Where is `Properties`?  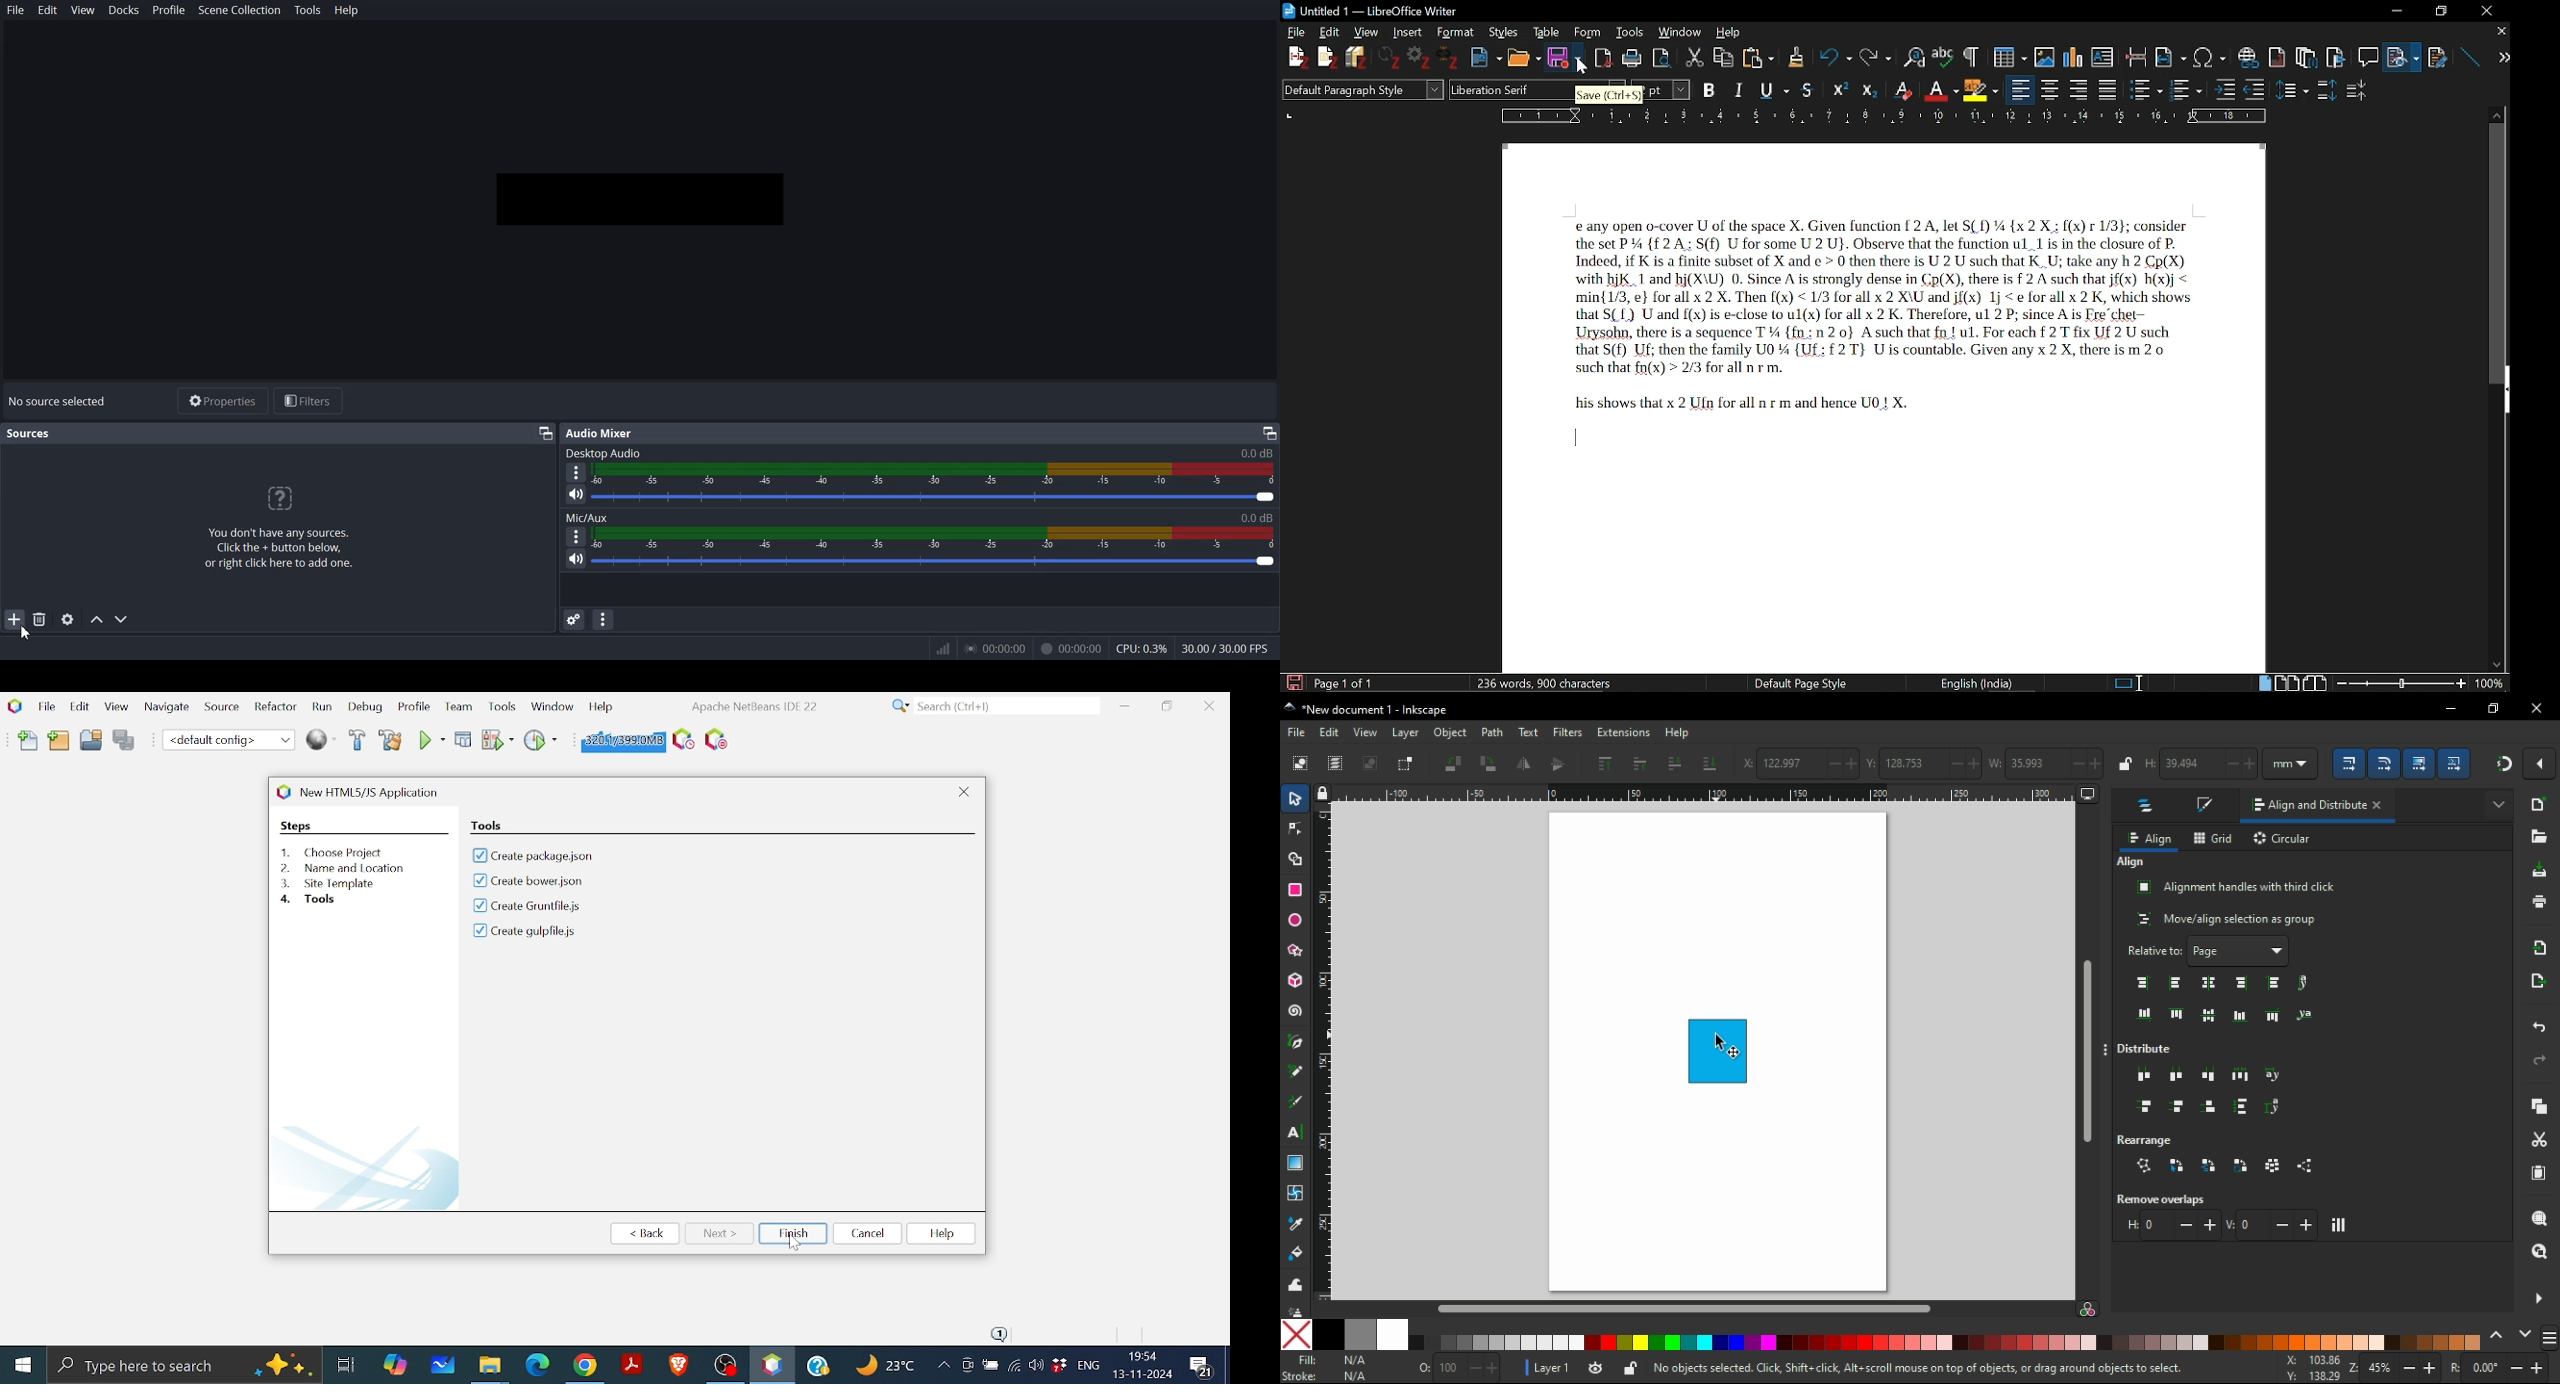 Properties is located at coordinates (221, 401).